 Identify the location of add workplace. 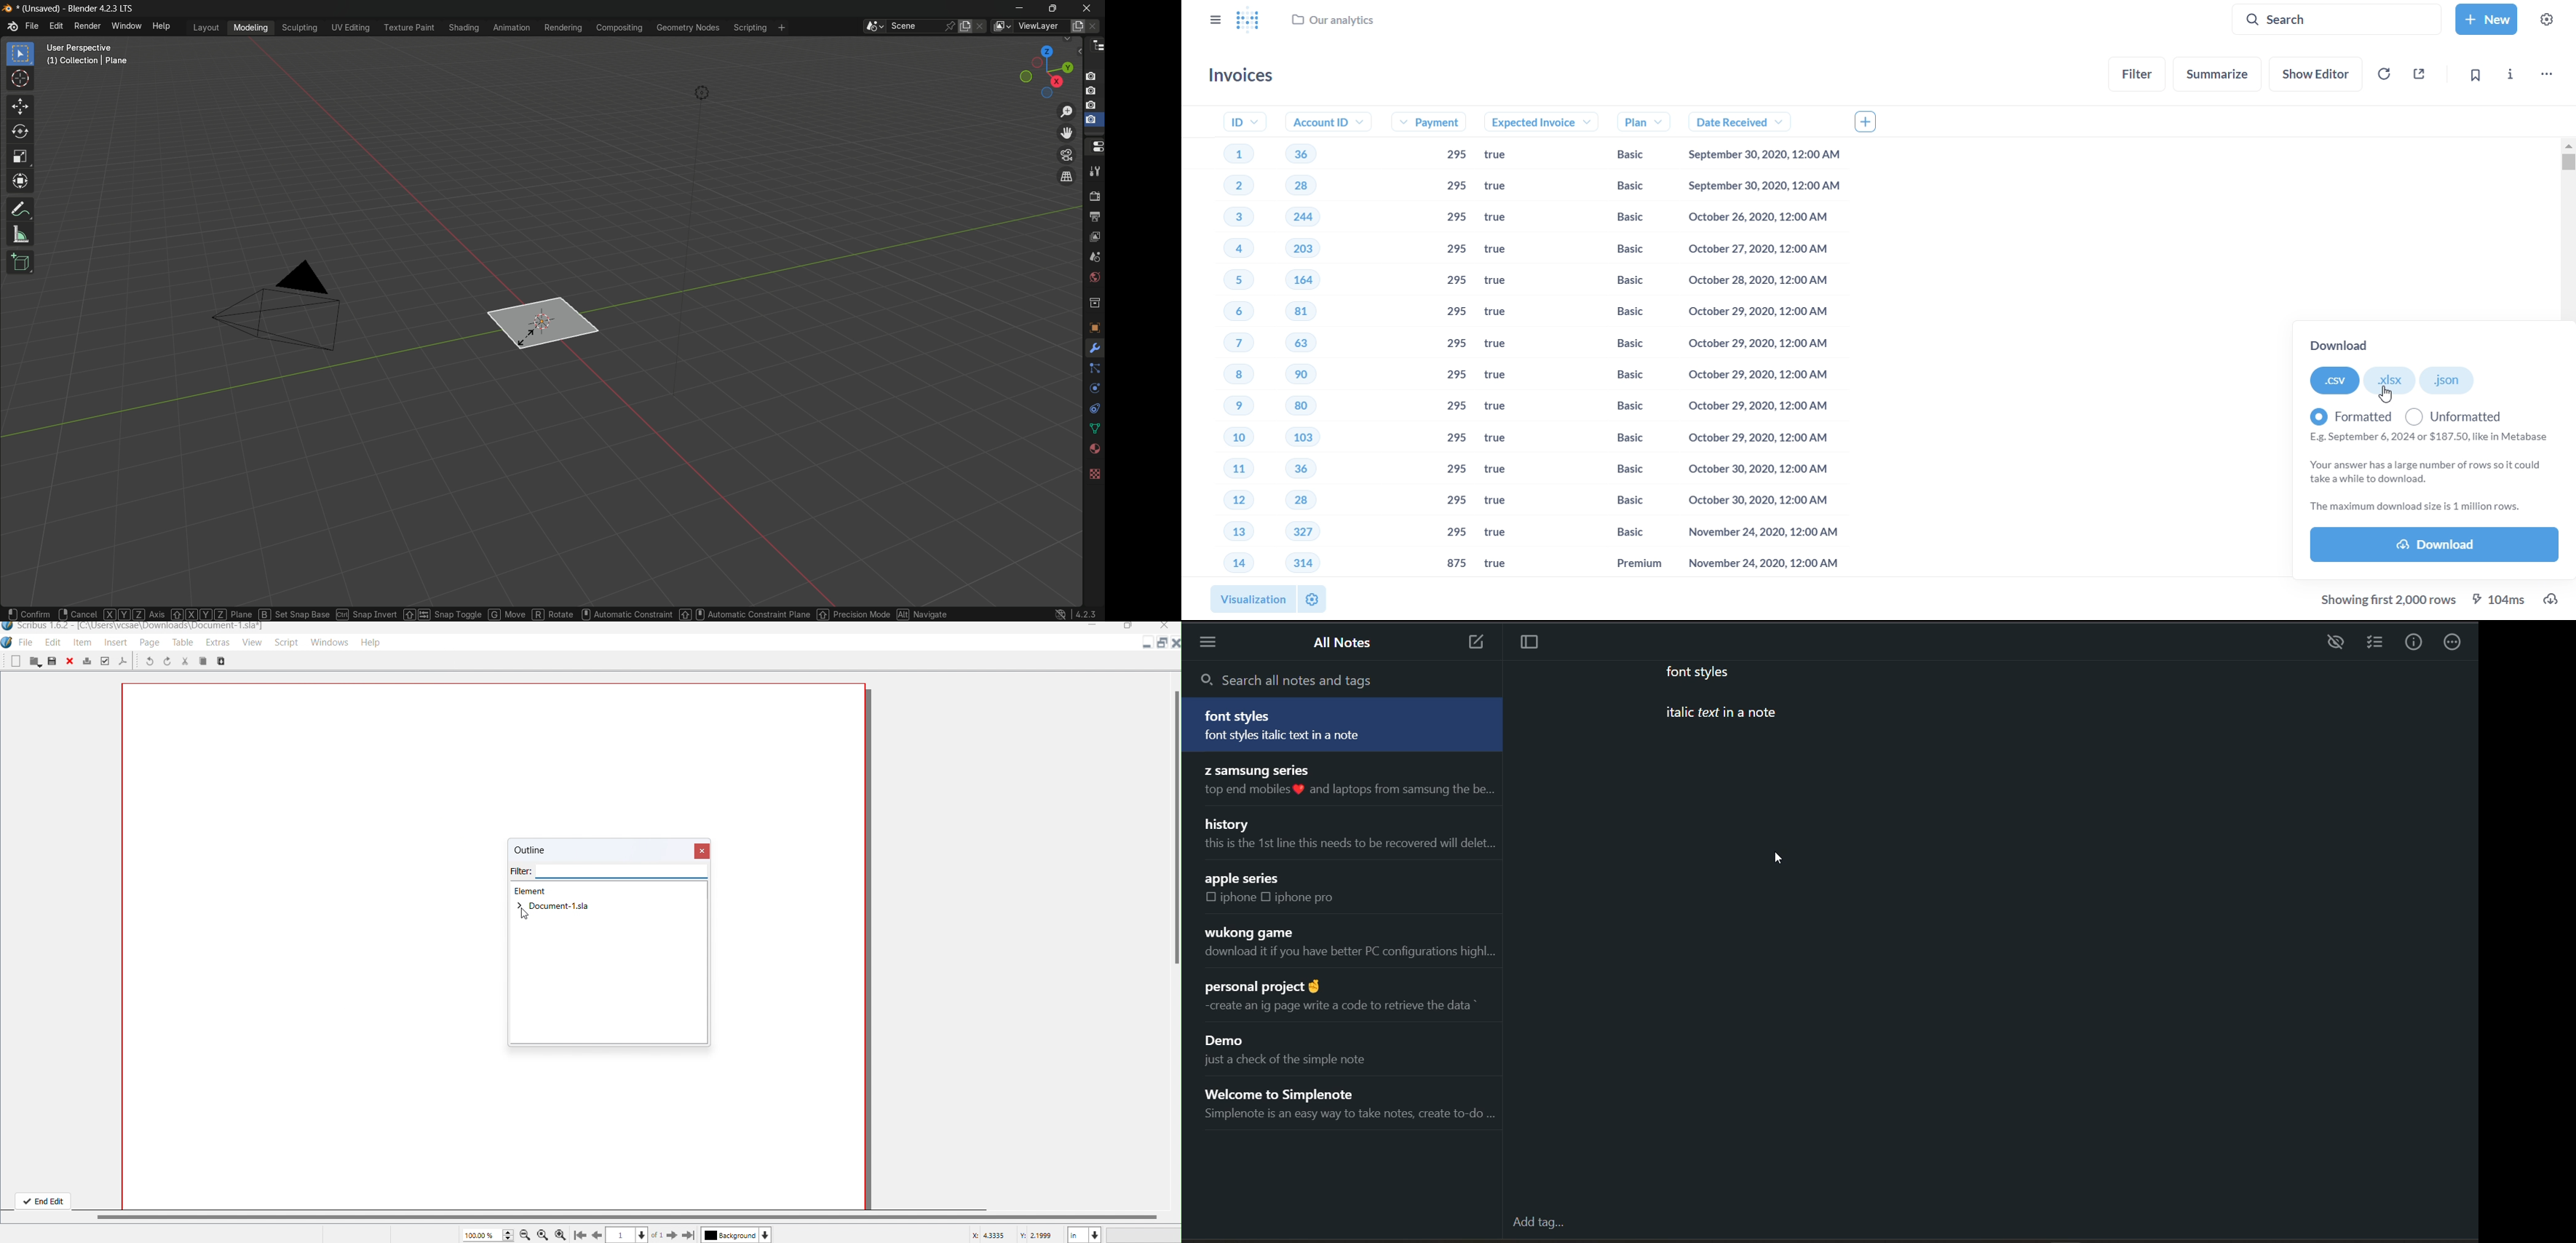
(782, 27).